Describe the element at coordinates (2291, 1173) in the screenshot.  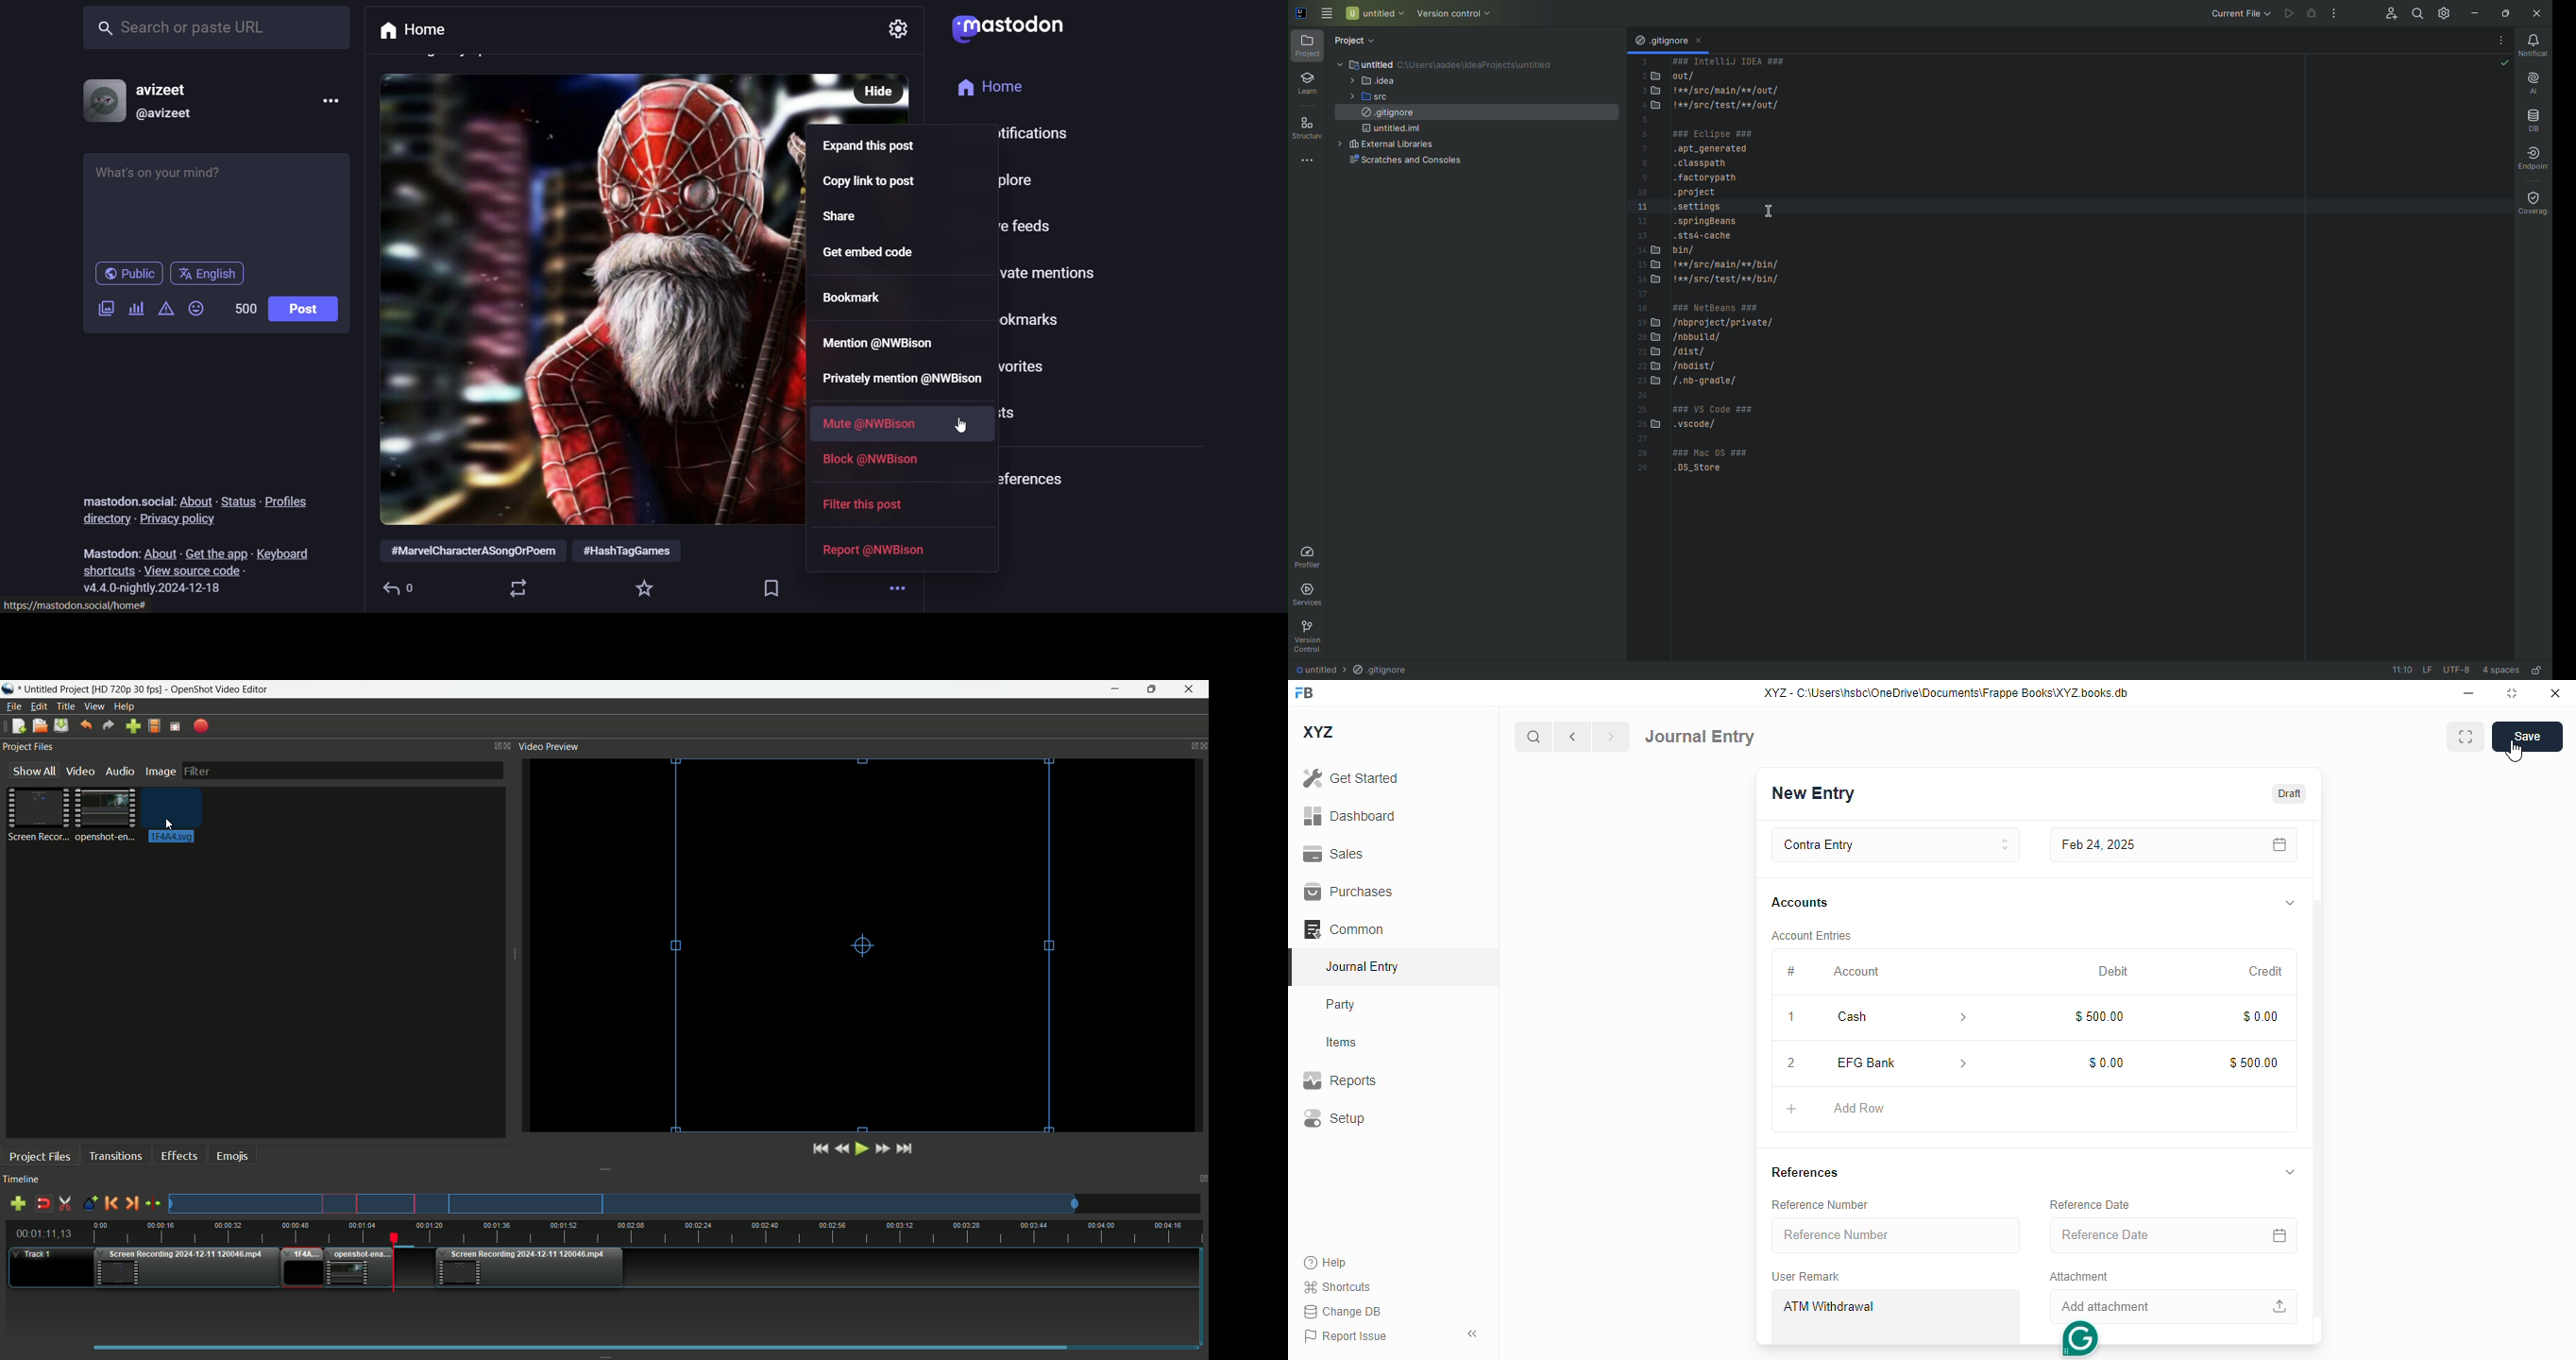
I see `toggle expand/collapse` at that location.